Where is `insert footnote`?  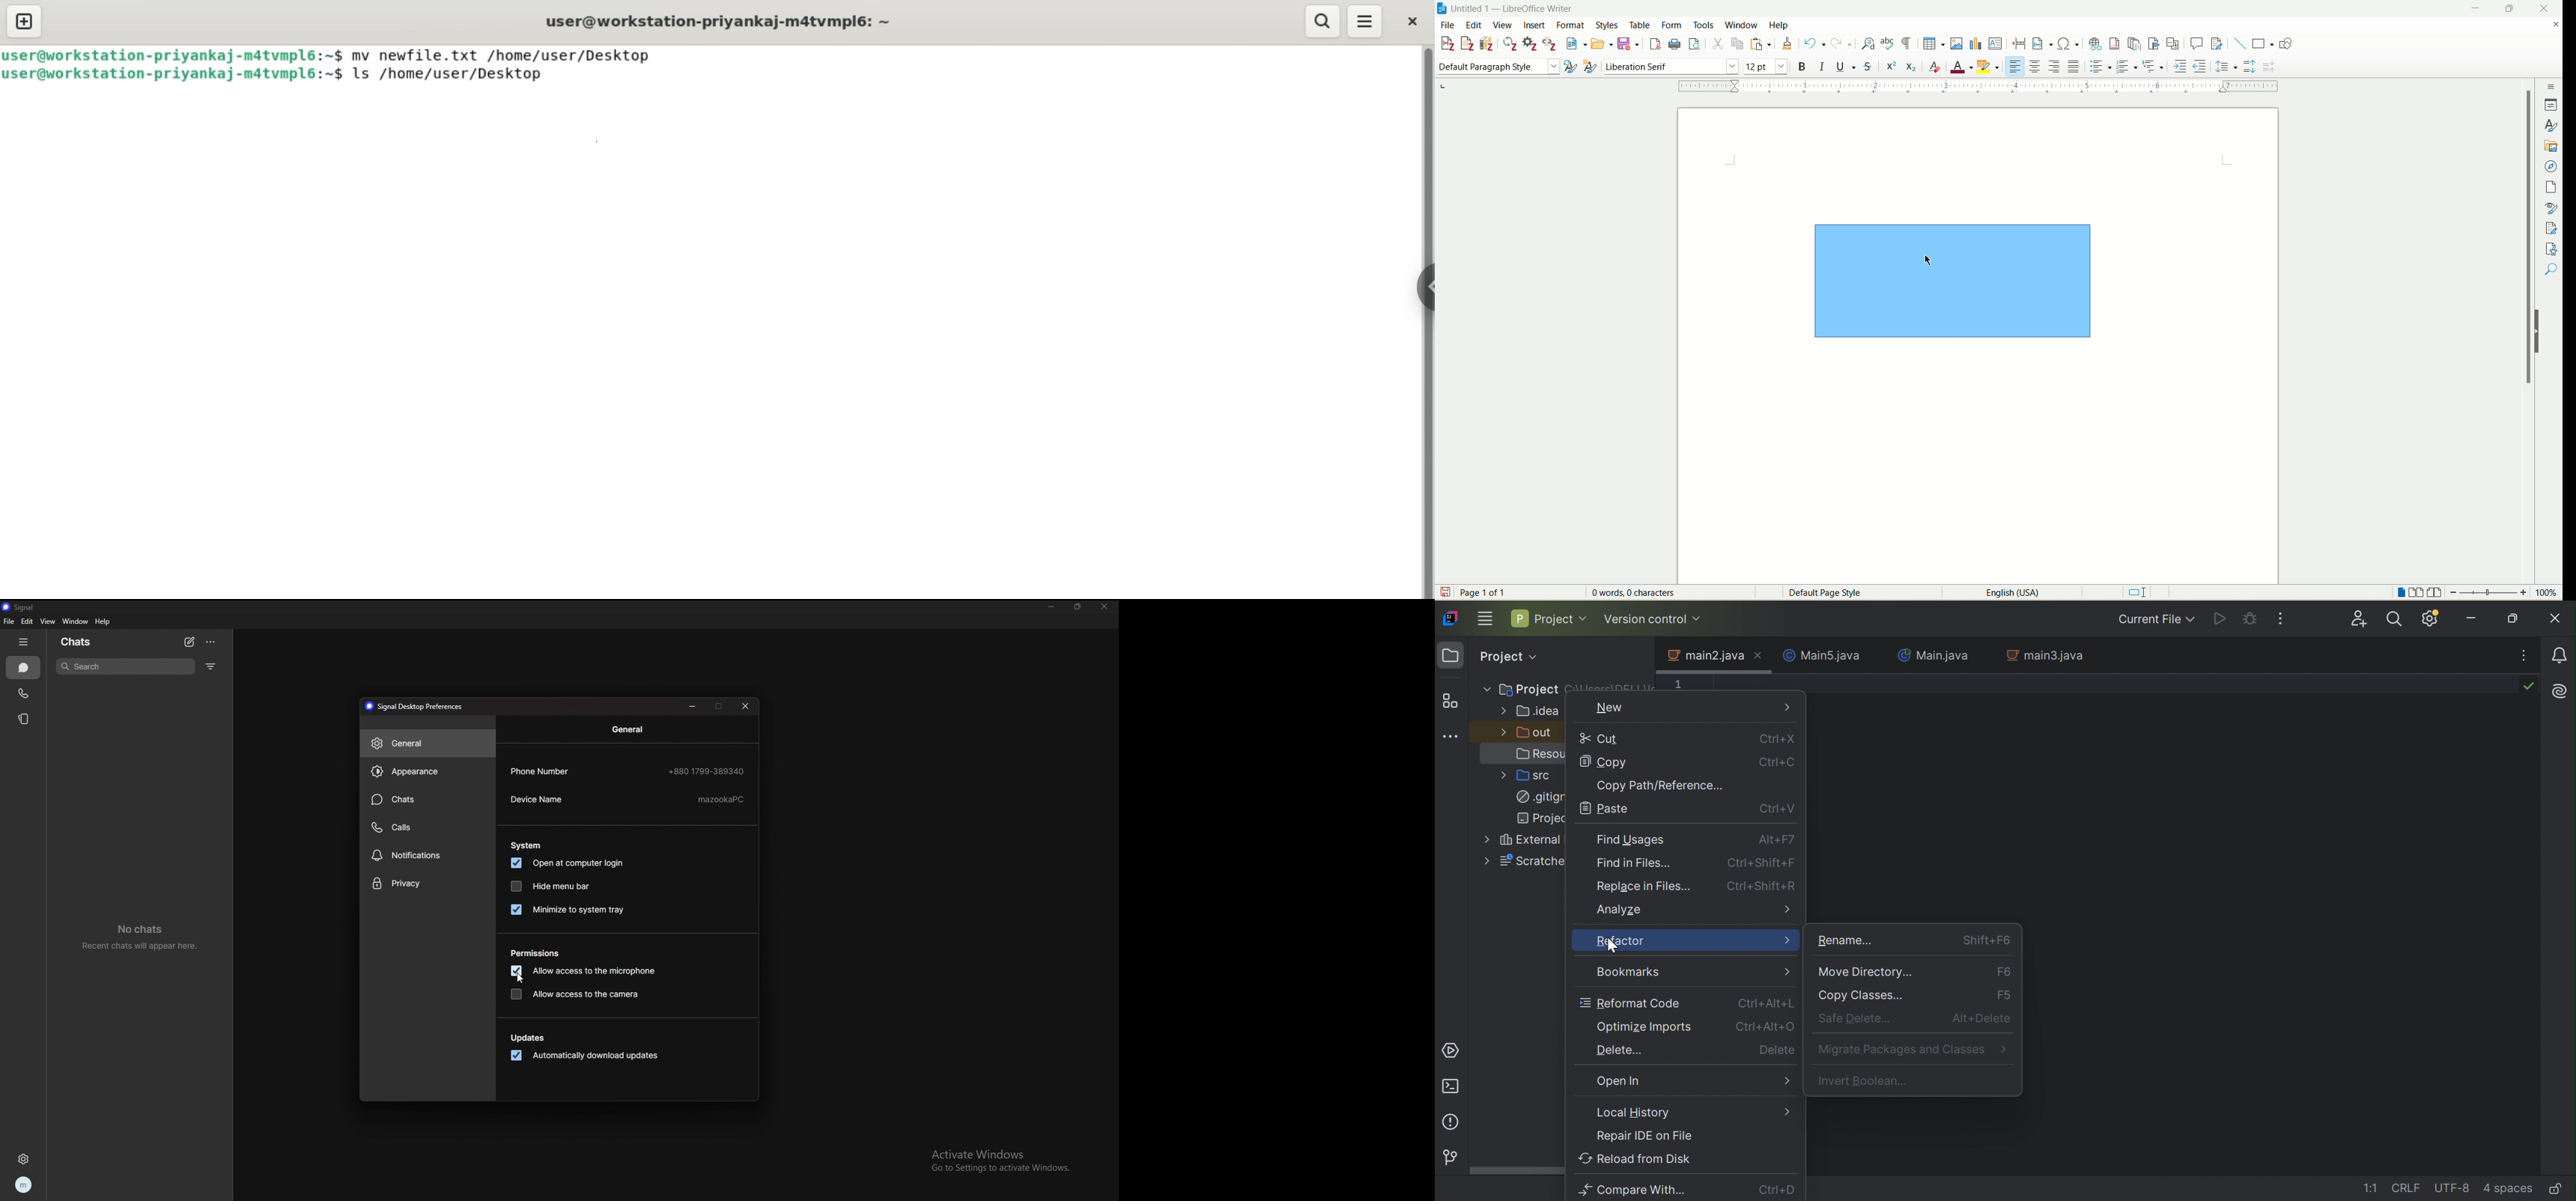
insert footnote is located at coordinates (2115, 44).